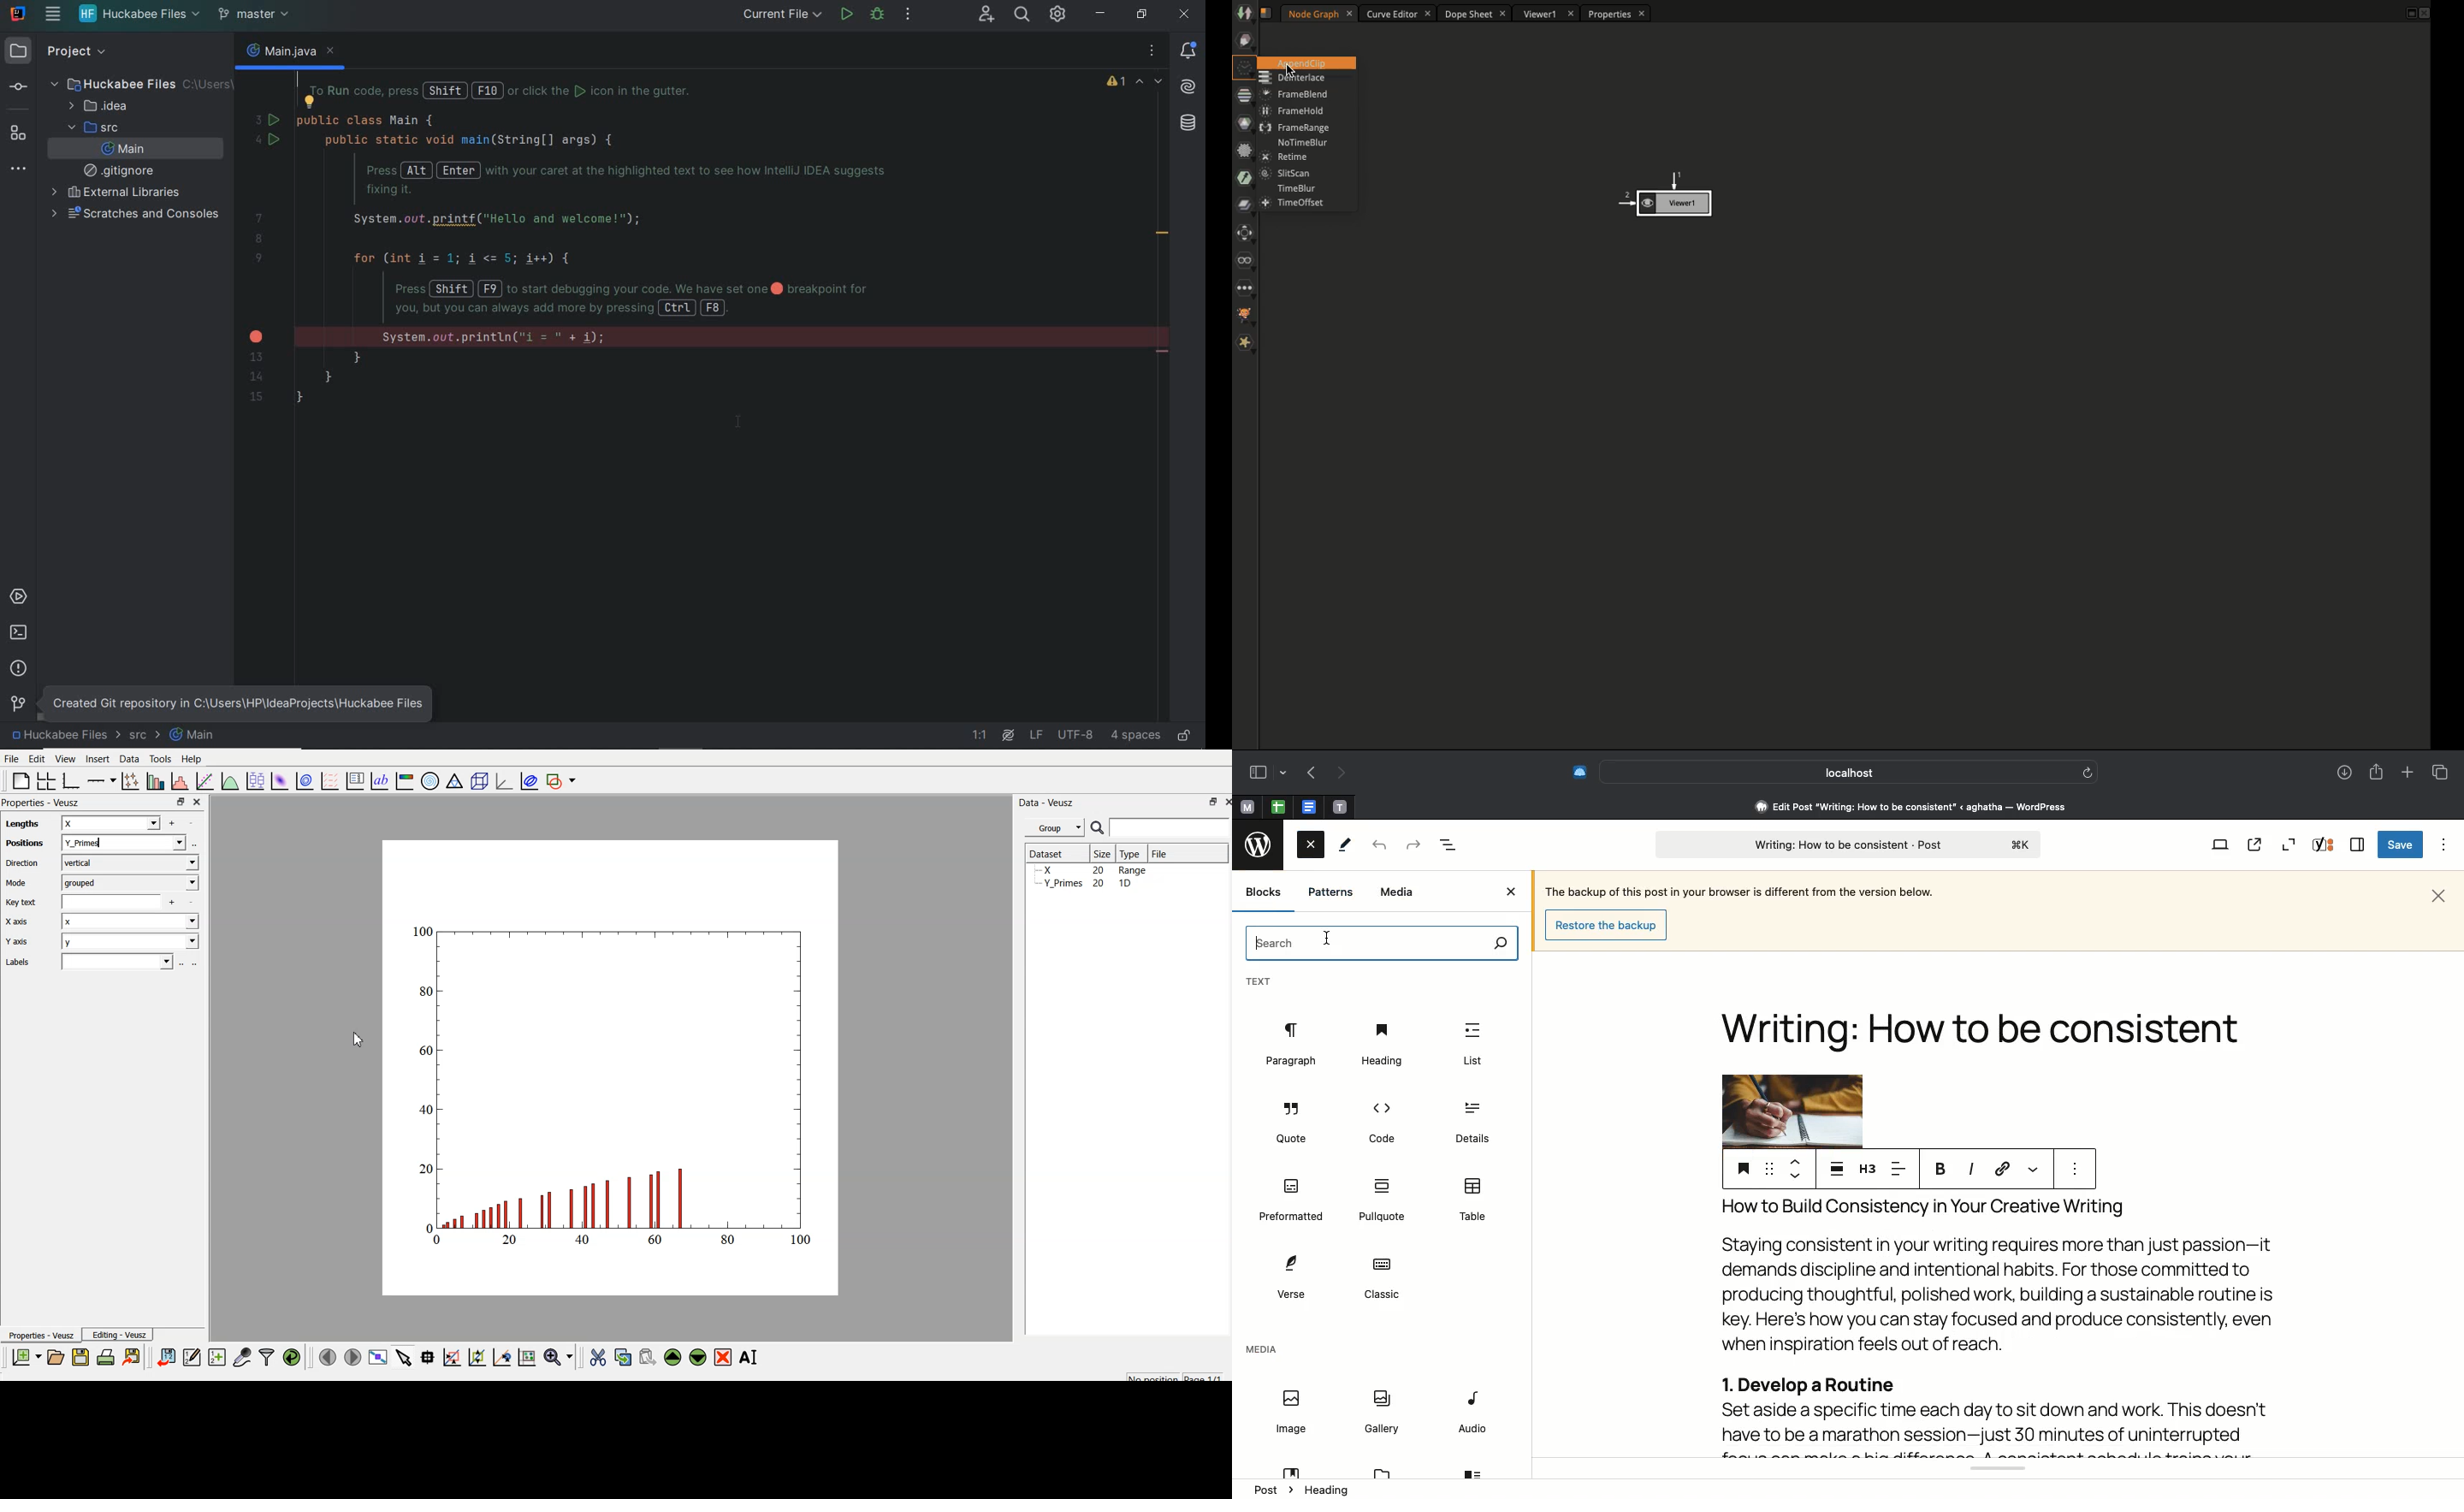  What do you see at coordinates (1347, 844) in the screenshot?
I see `Tools` at bounding box center [1347, 844].